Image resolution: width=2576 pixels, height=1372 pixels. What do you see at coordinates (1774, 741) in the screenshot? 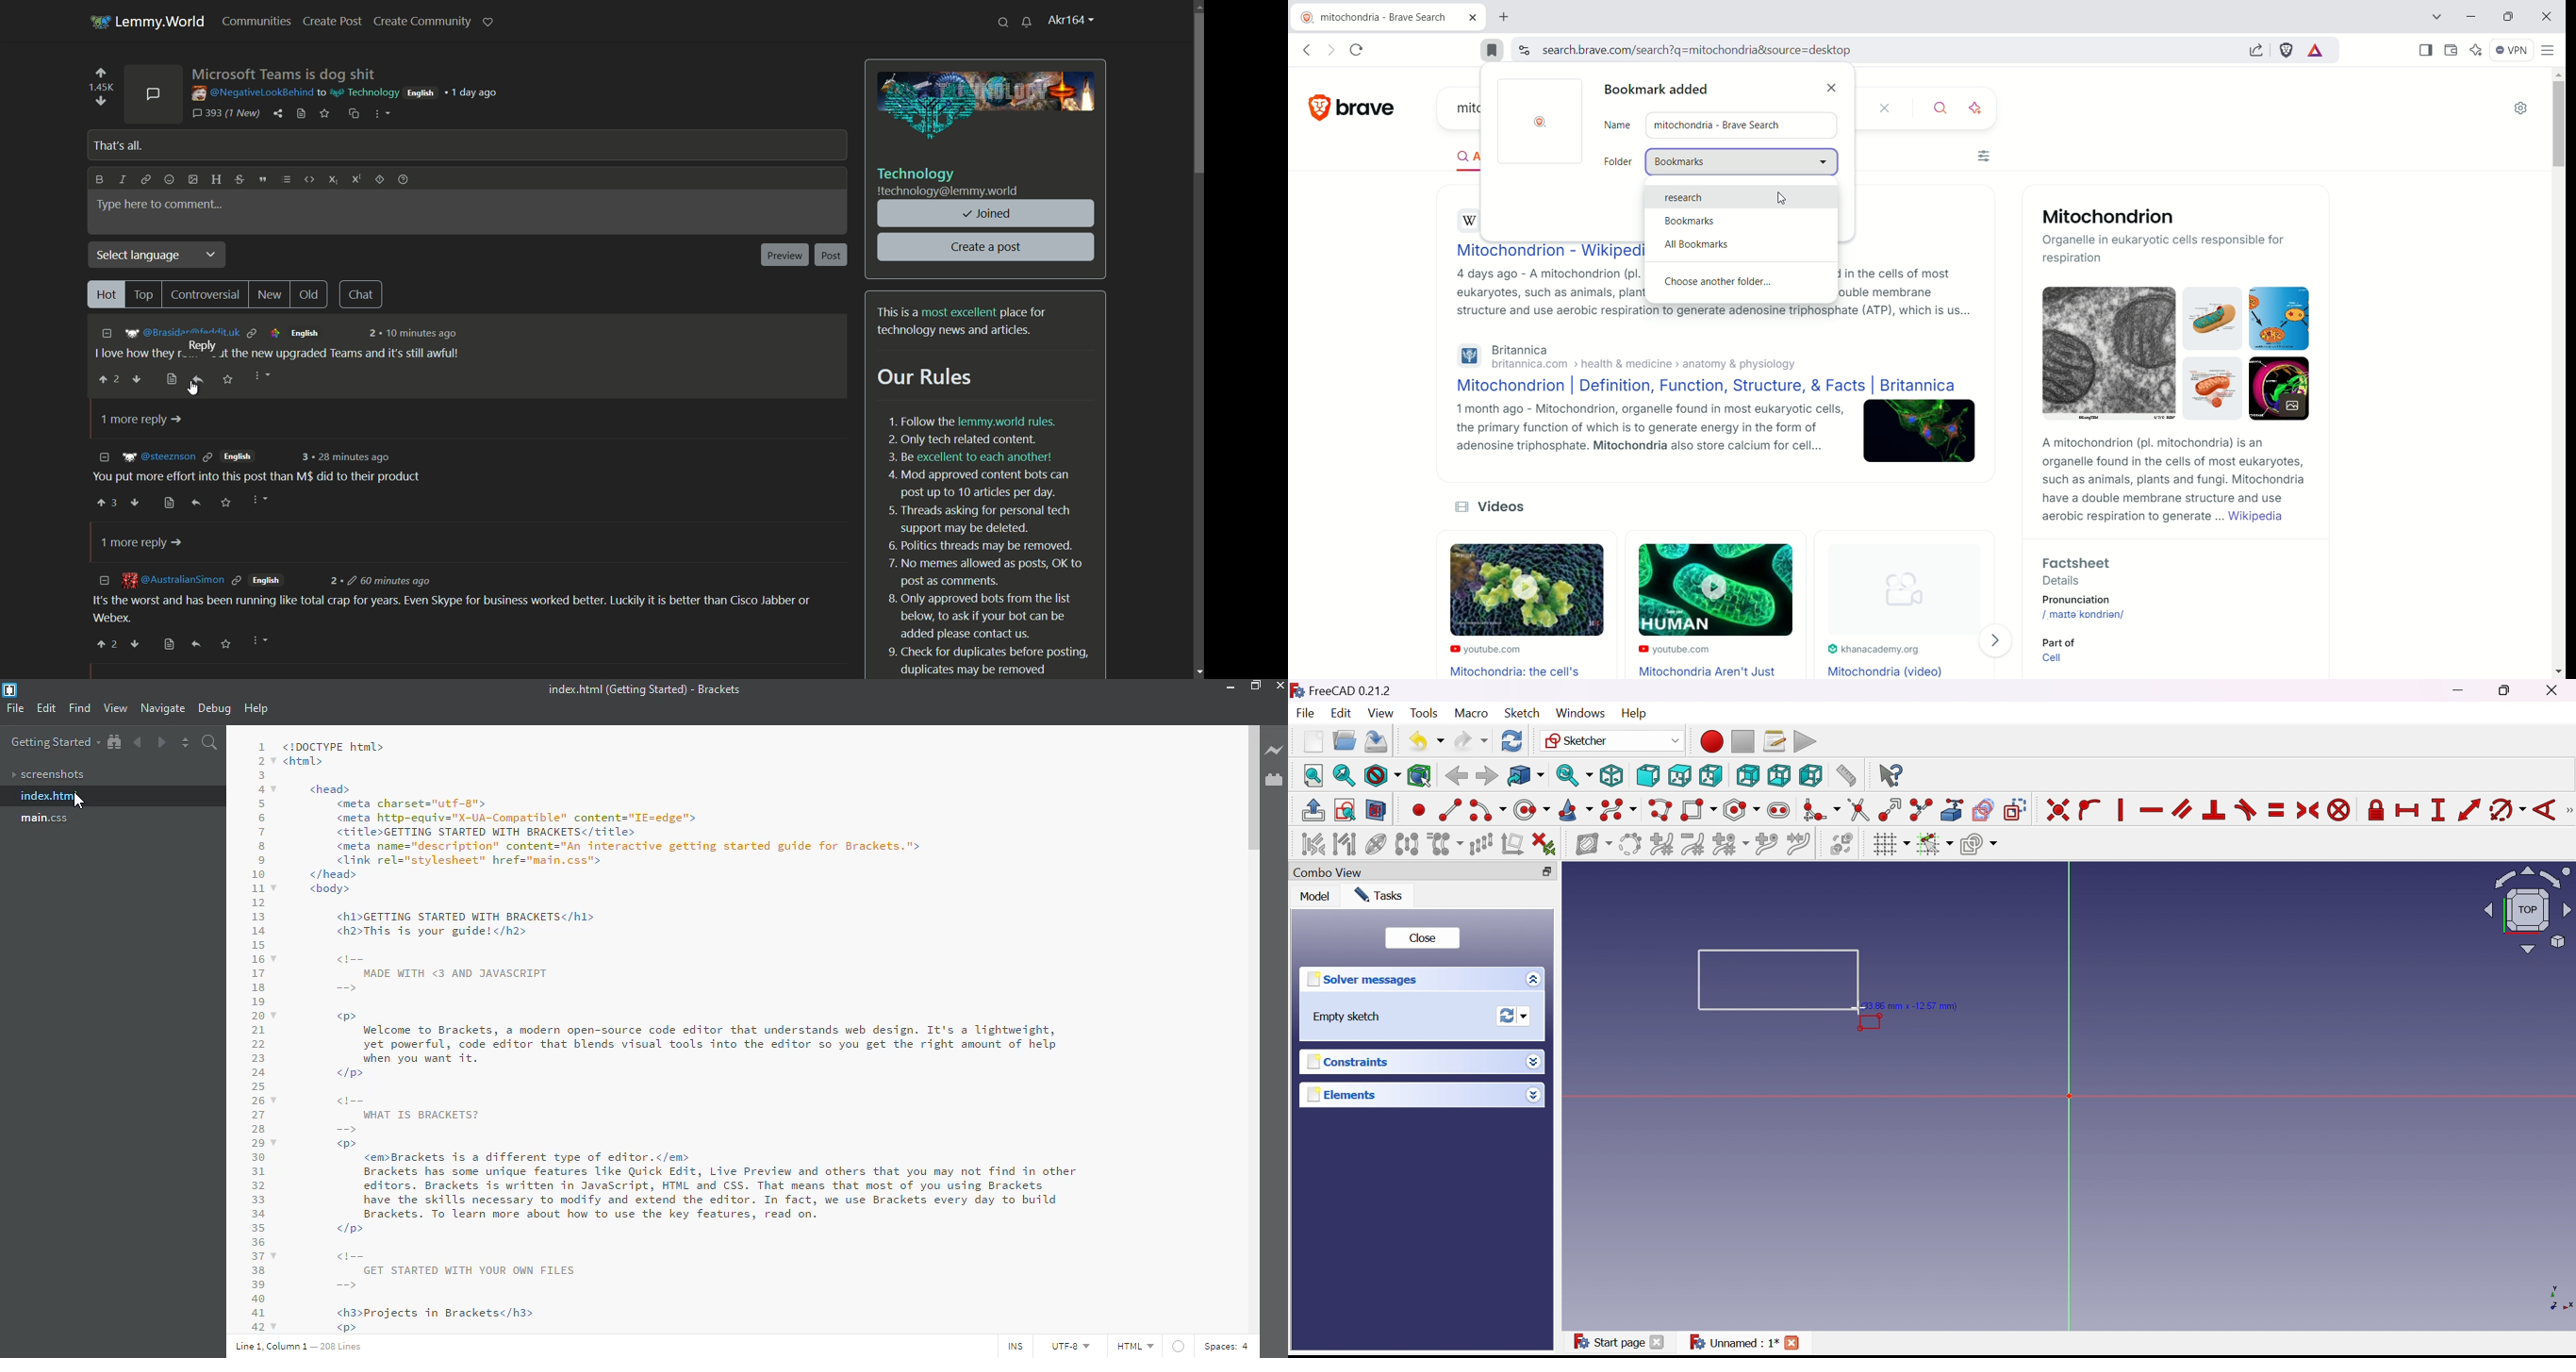
I see `Macros` at bounding box center [1774, 741].